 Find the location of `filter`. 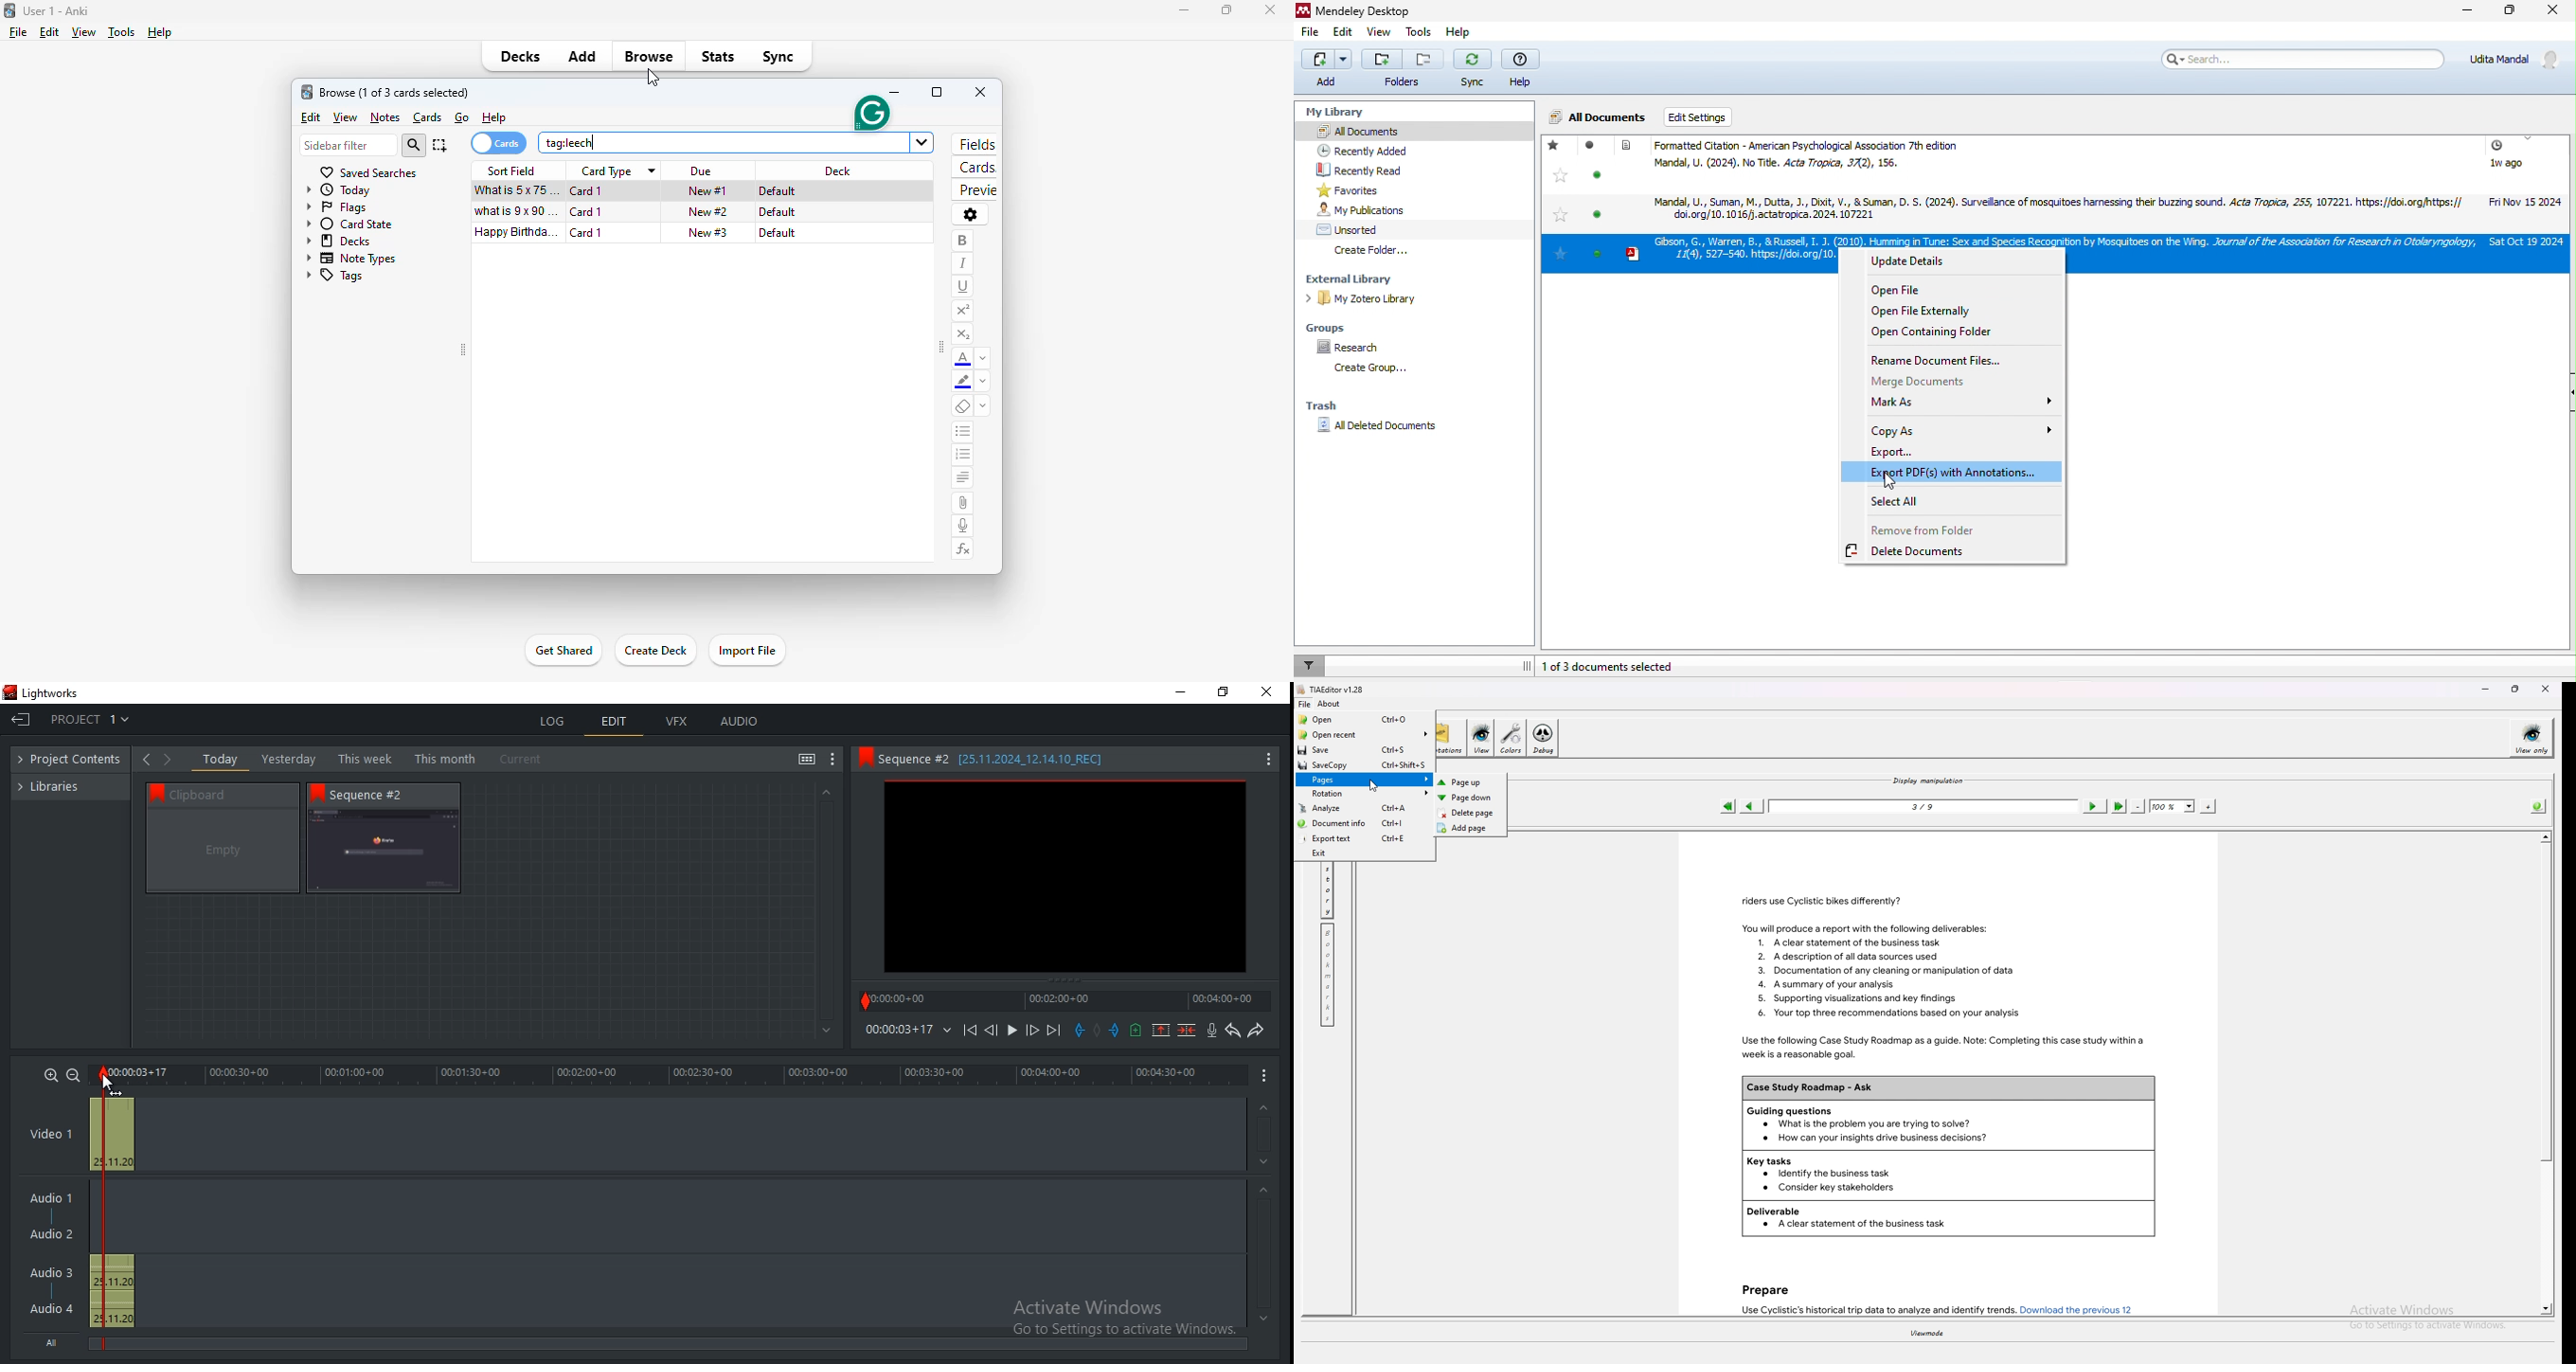

filter is located at coordinates (1312, 668).